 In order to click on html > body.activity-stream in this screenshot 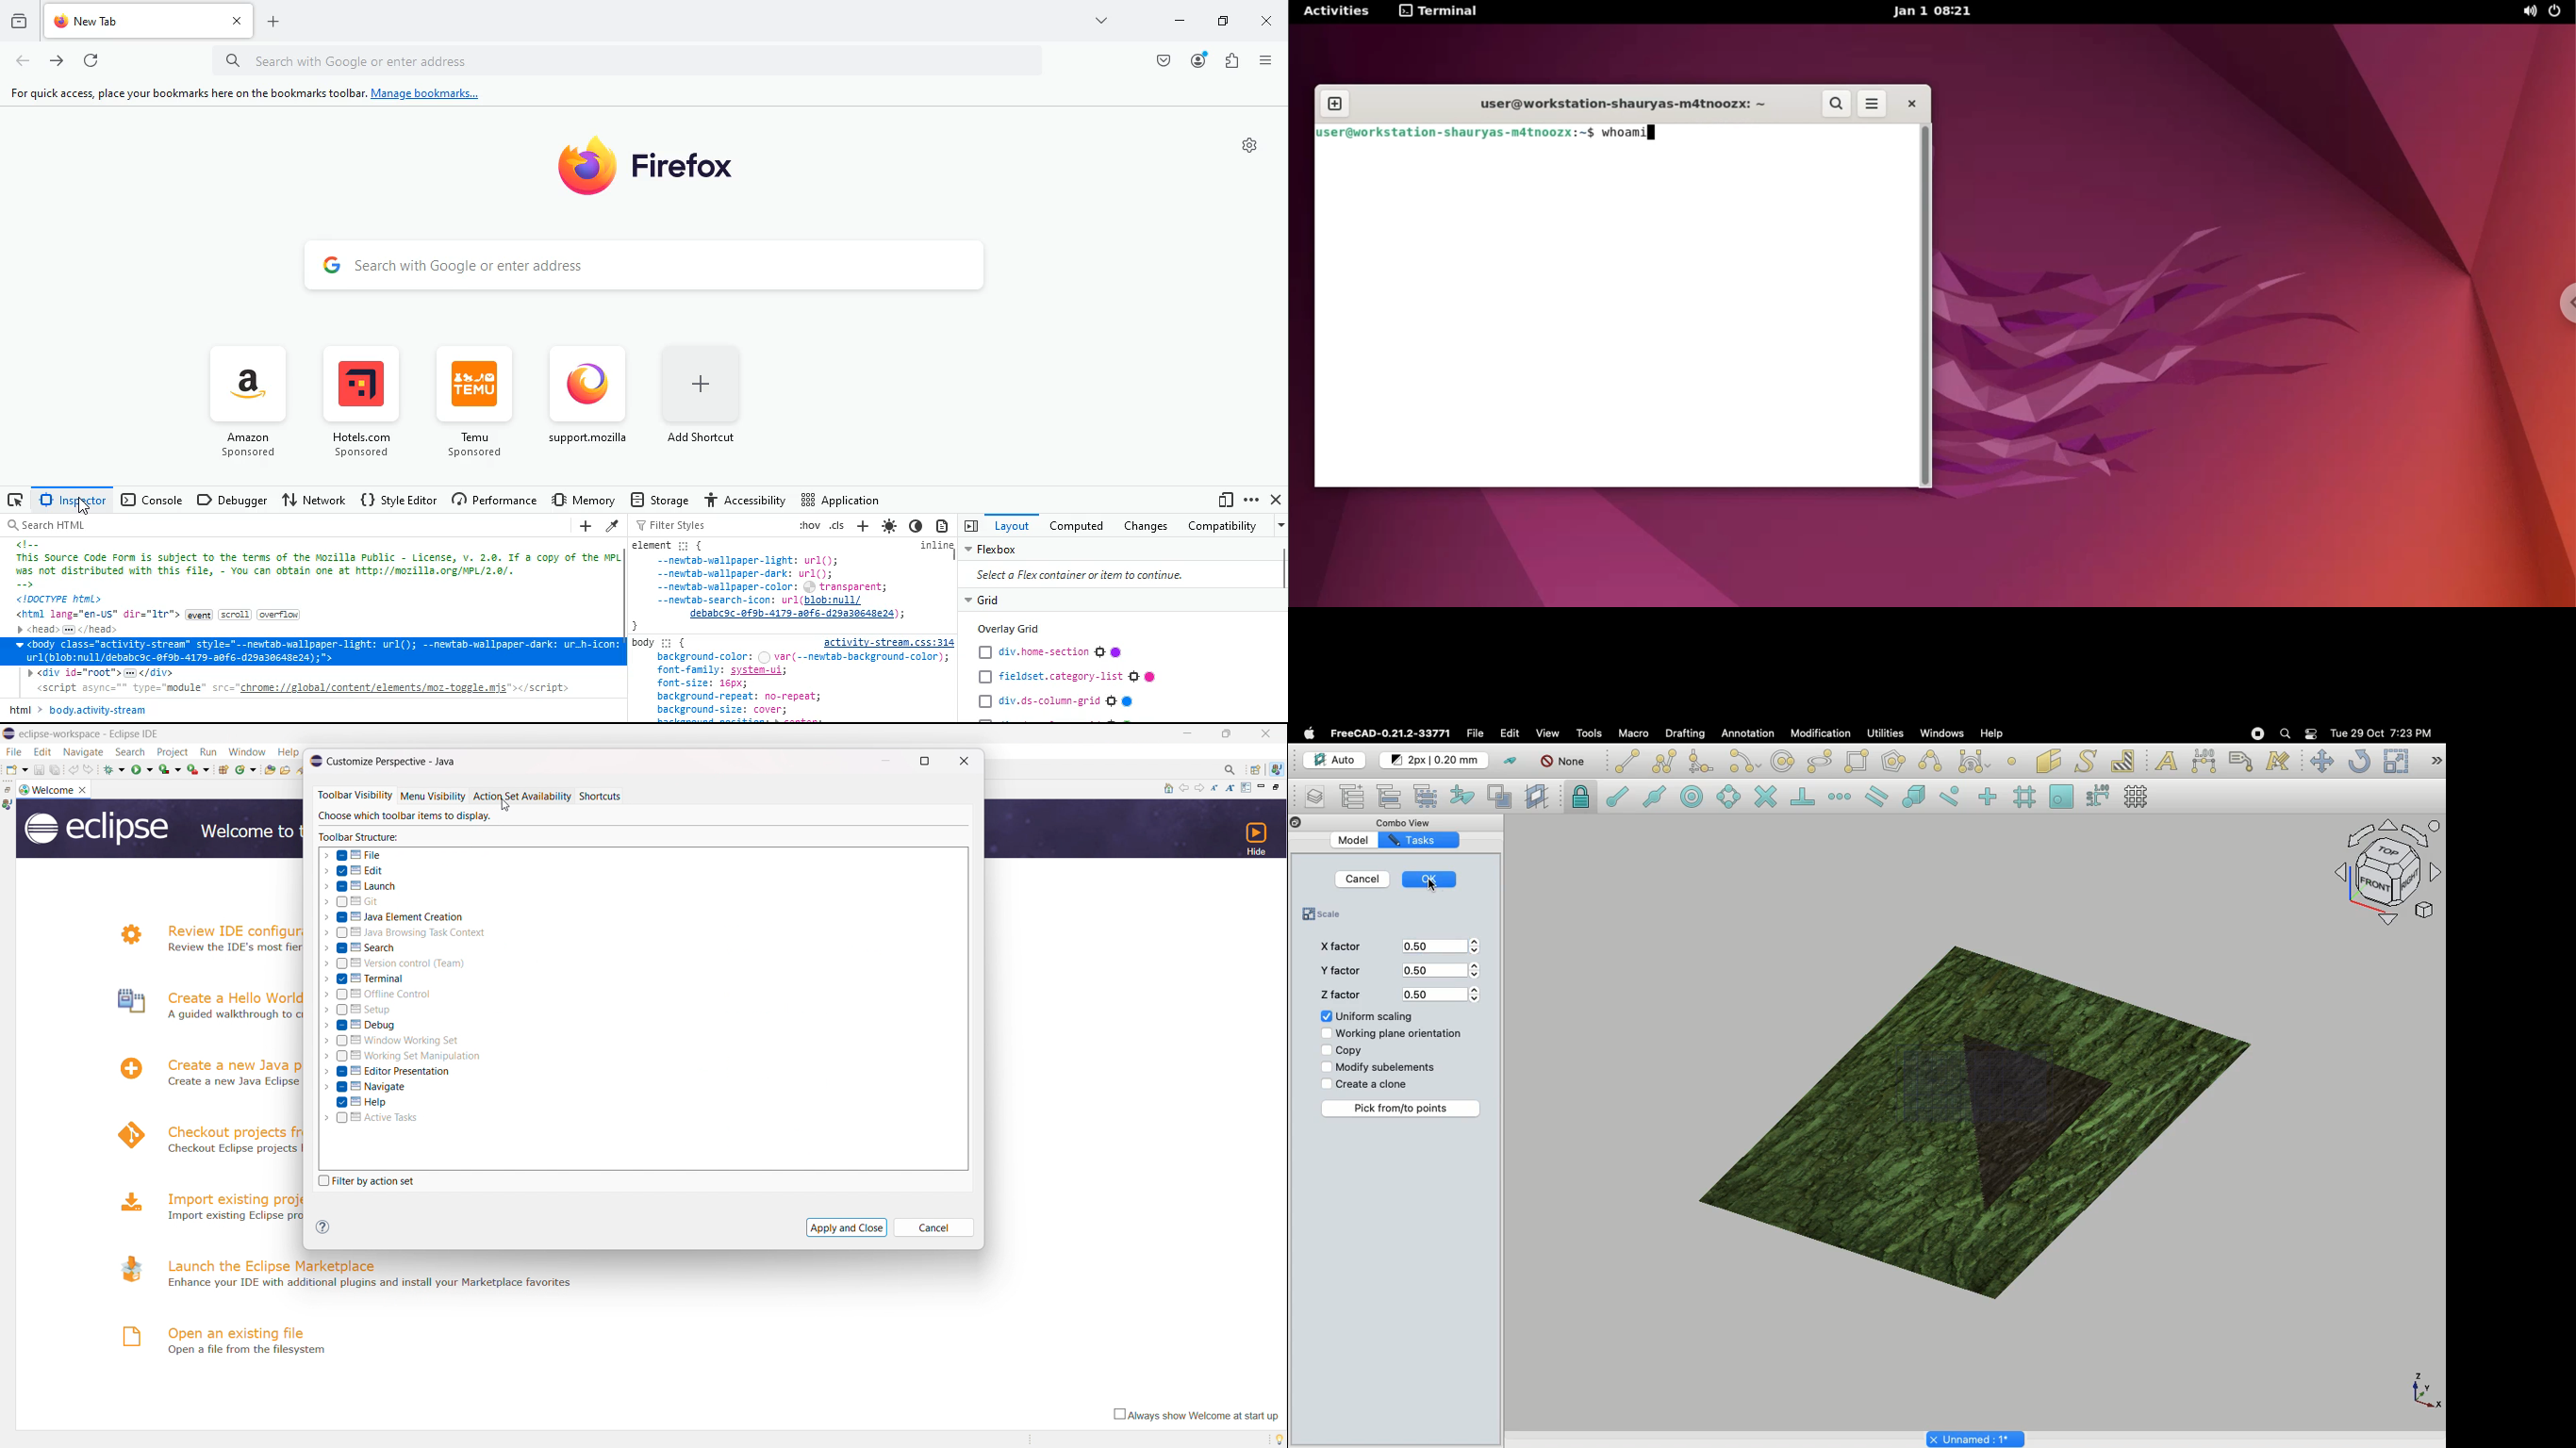, I will do `click(80, 710)`.